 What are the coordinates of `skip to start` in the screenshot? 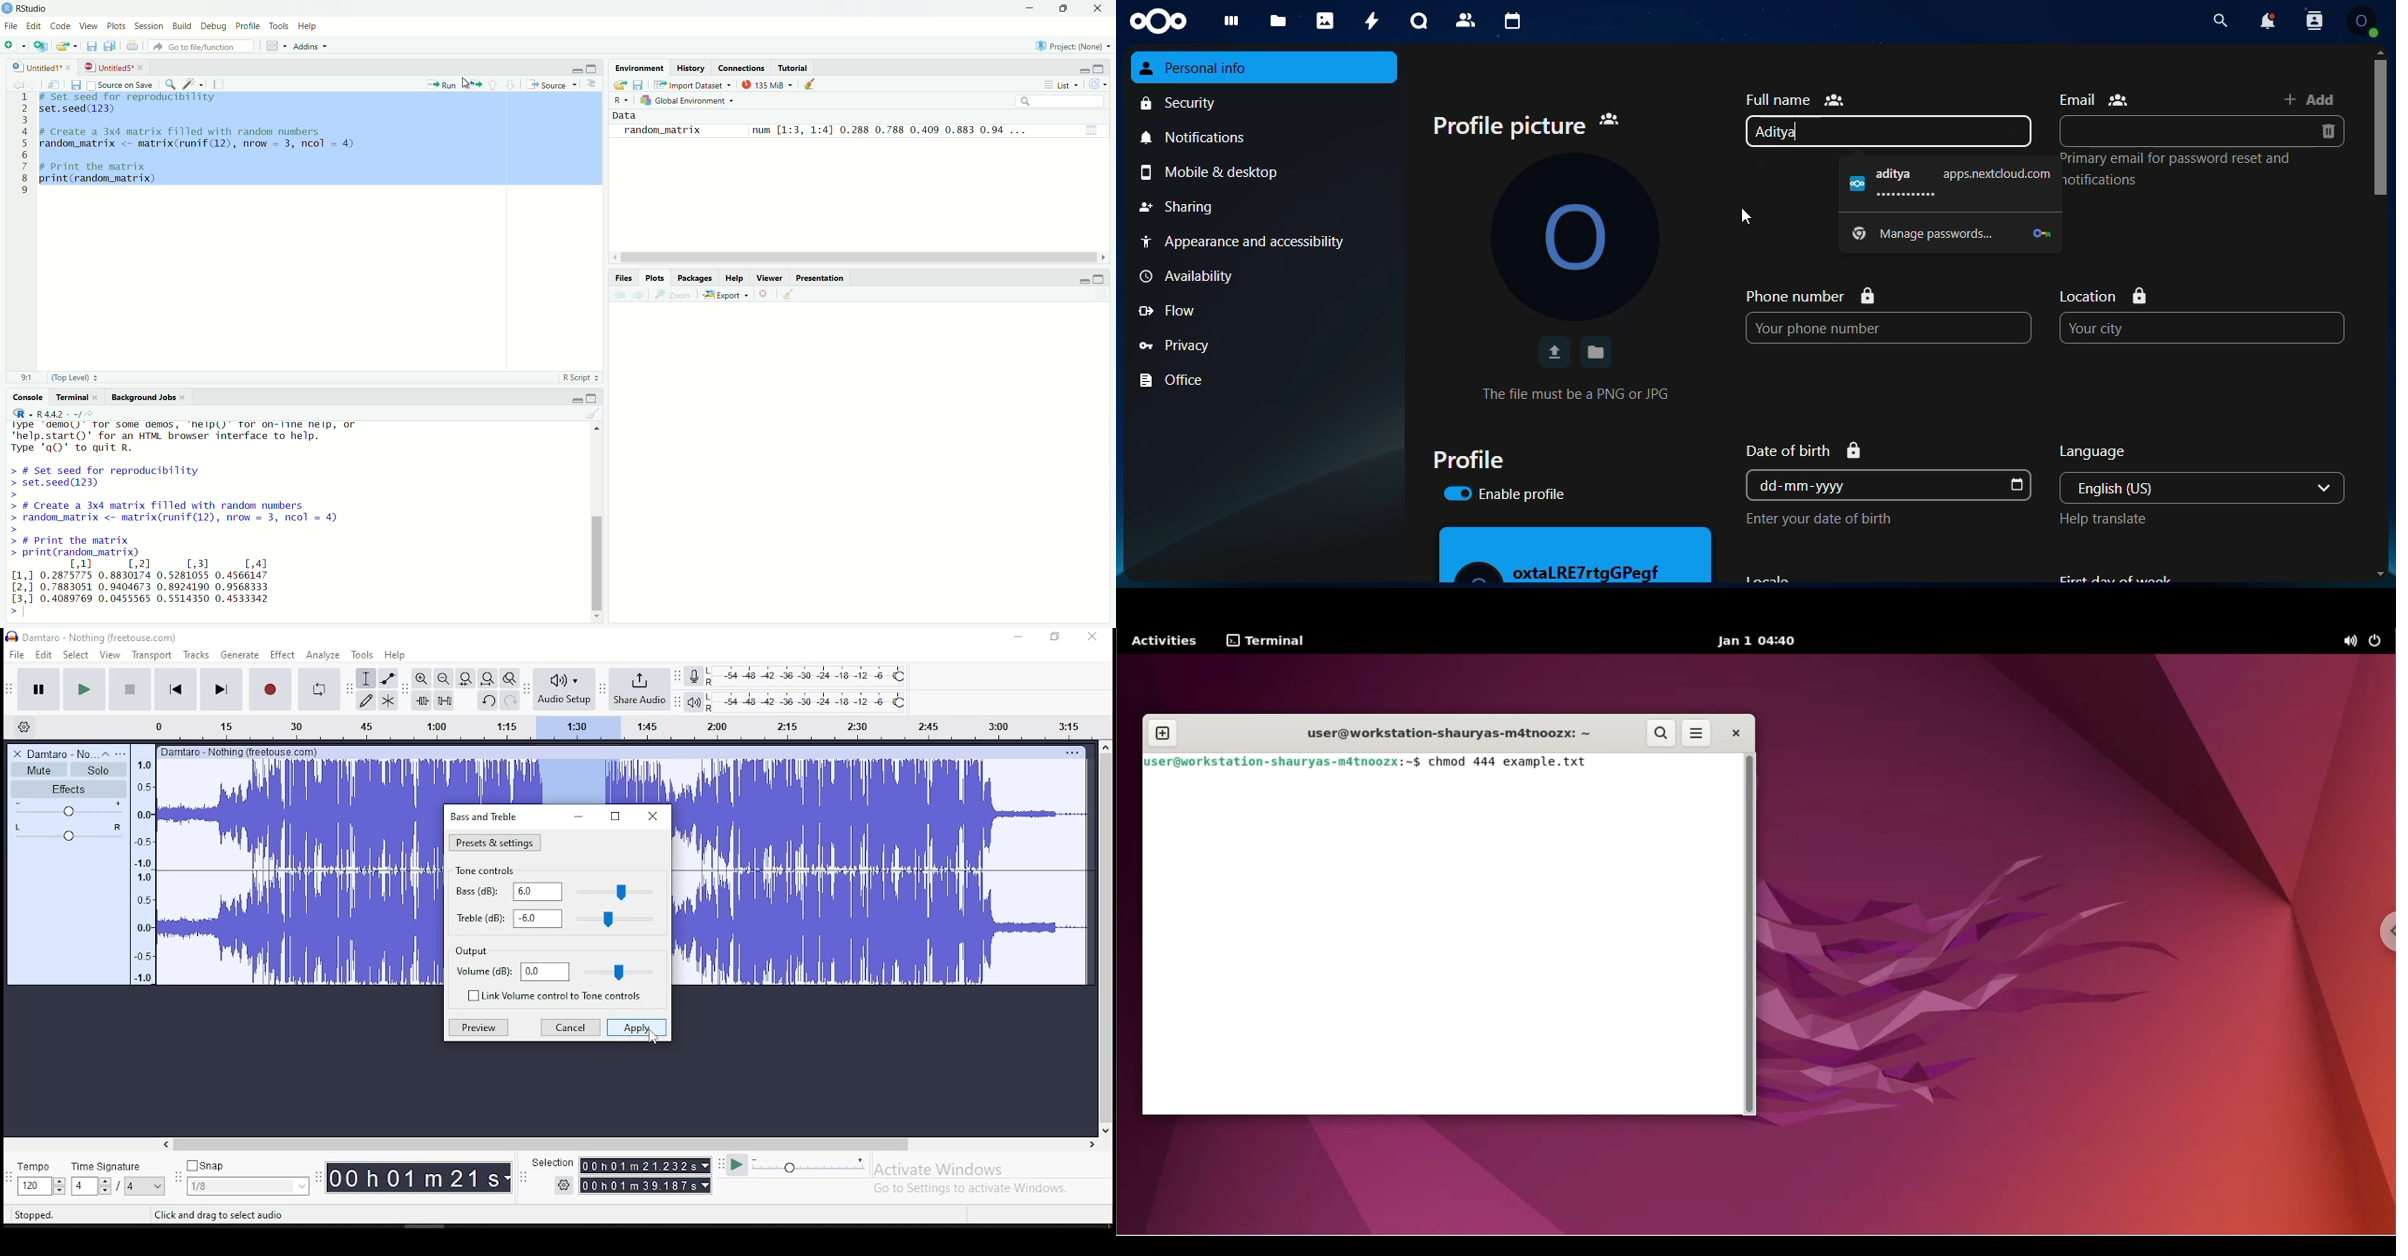 It's located at (221, 688).